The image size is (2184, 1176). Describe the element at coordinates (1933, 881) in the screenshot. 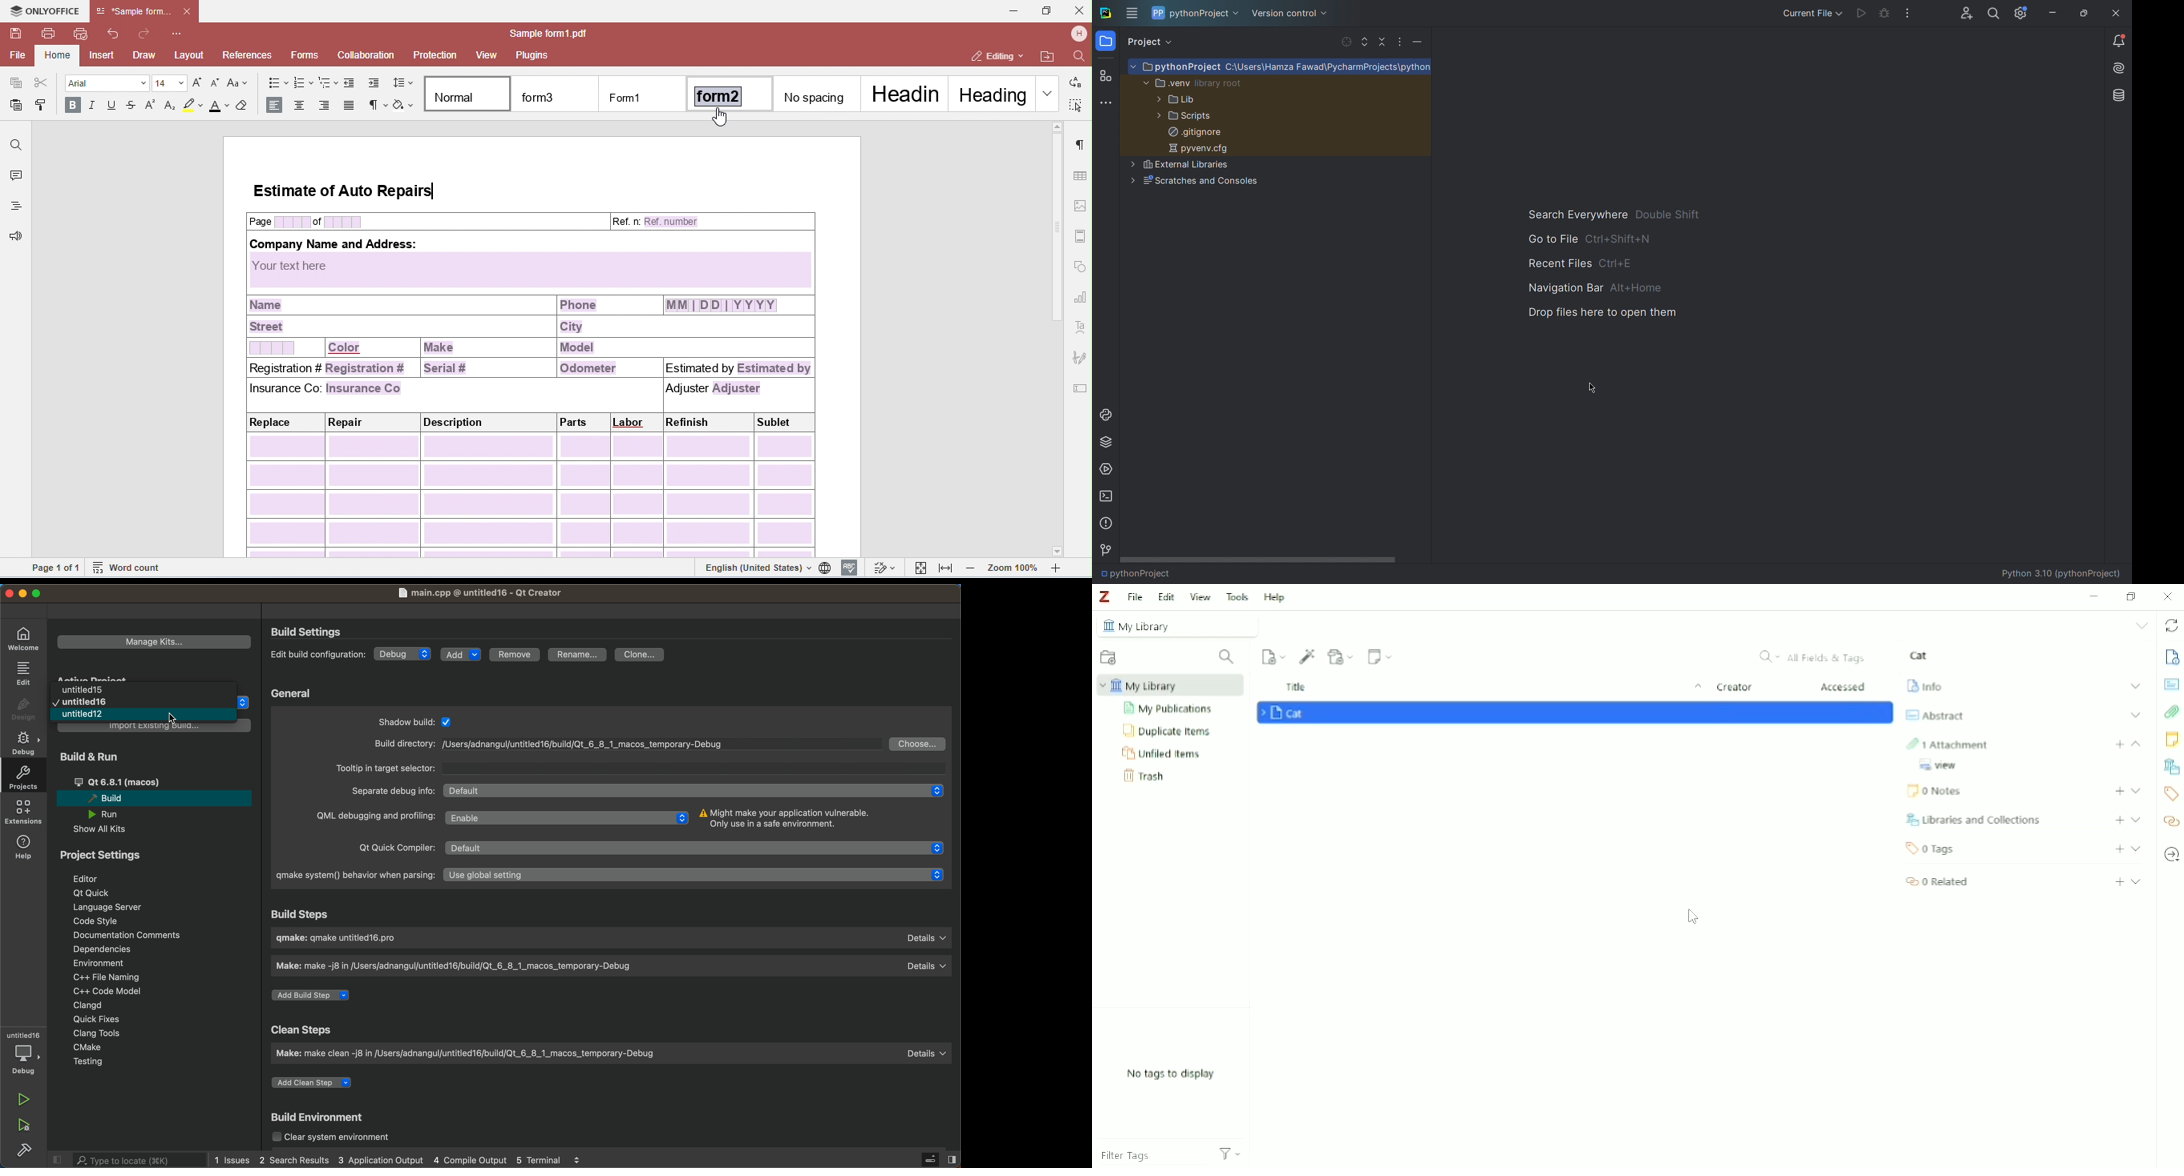

I see `Related` at that location.